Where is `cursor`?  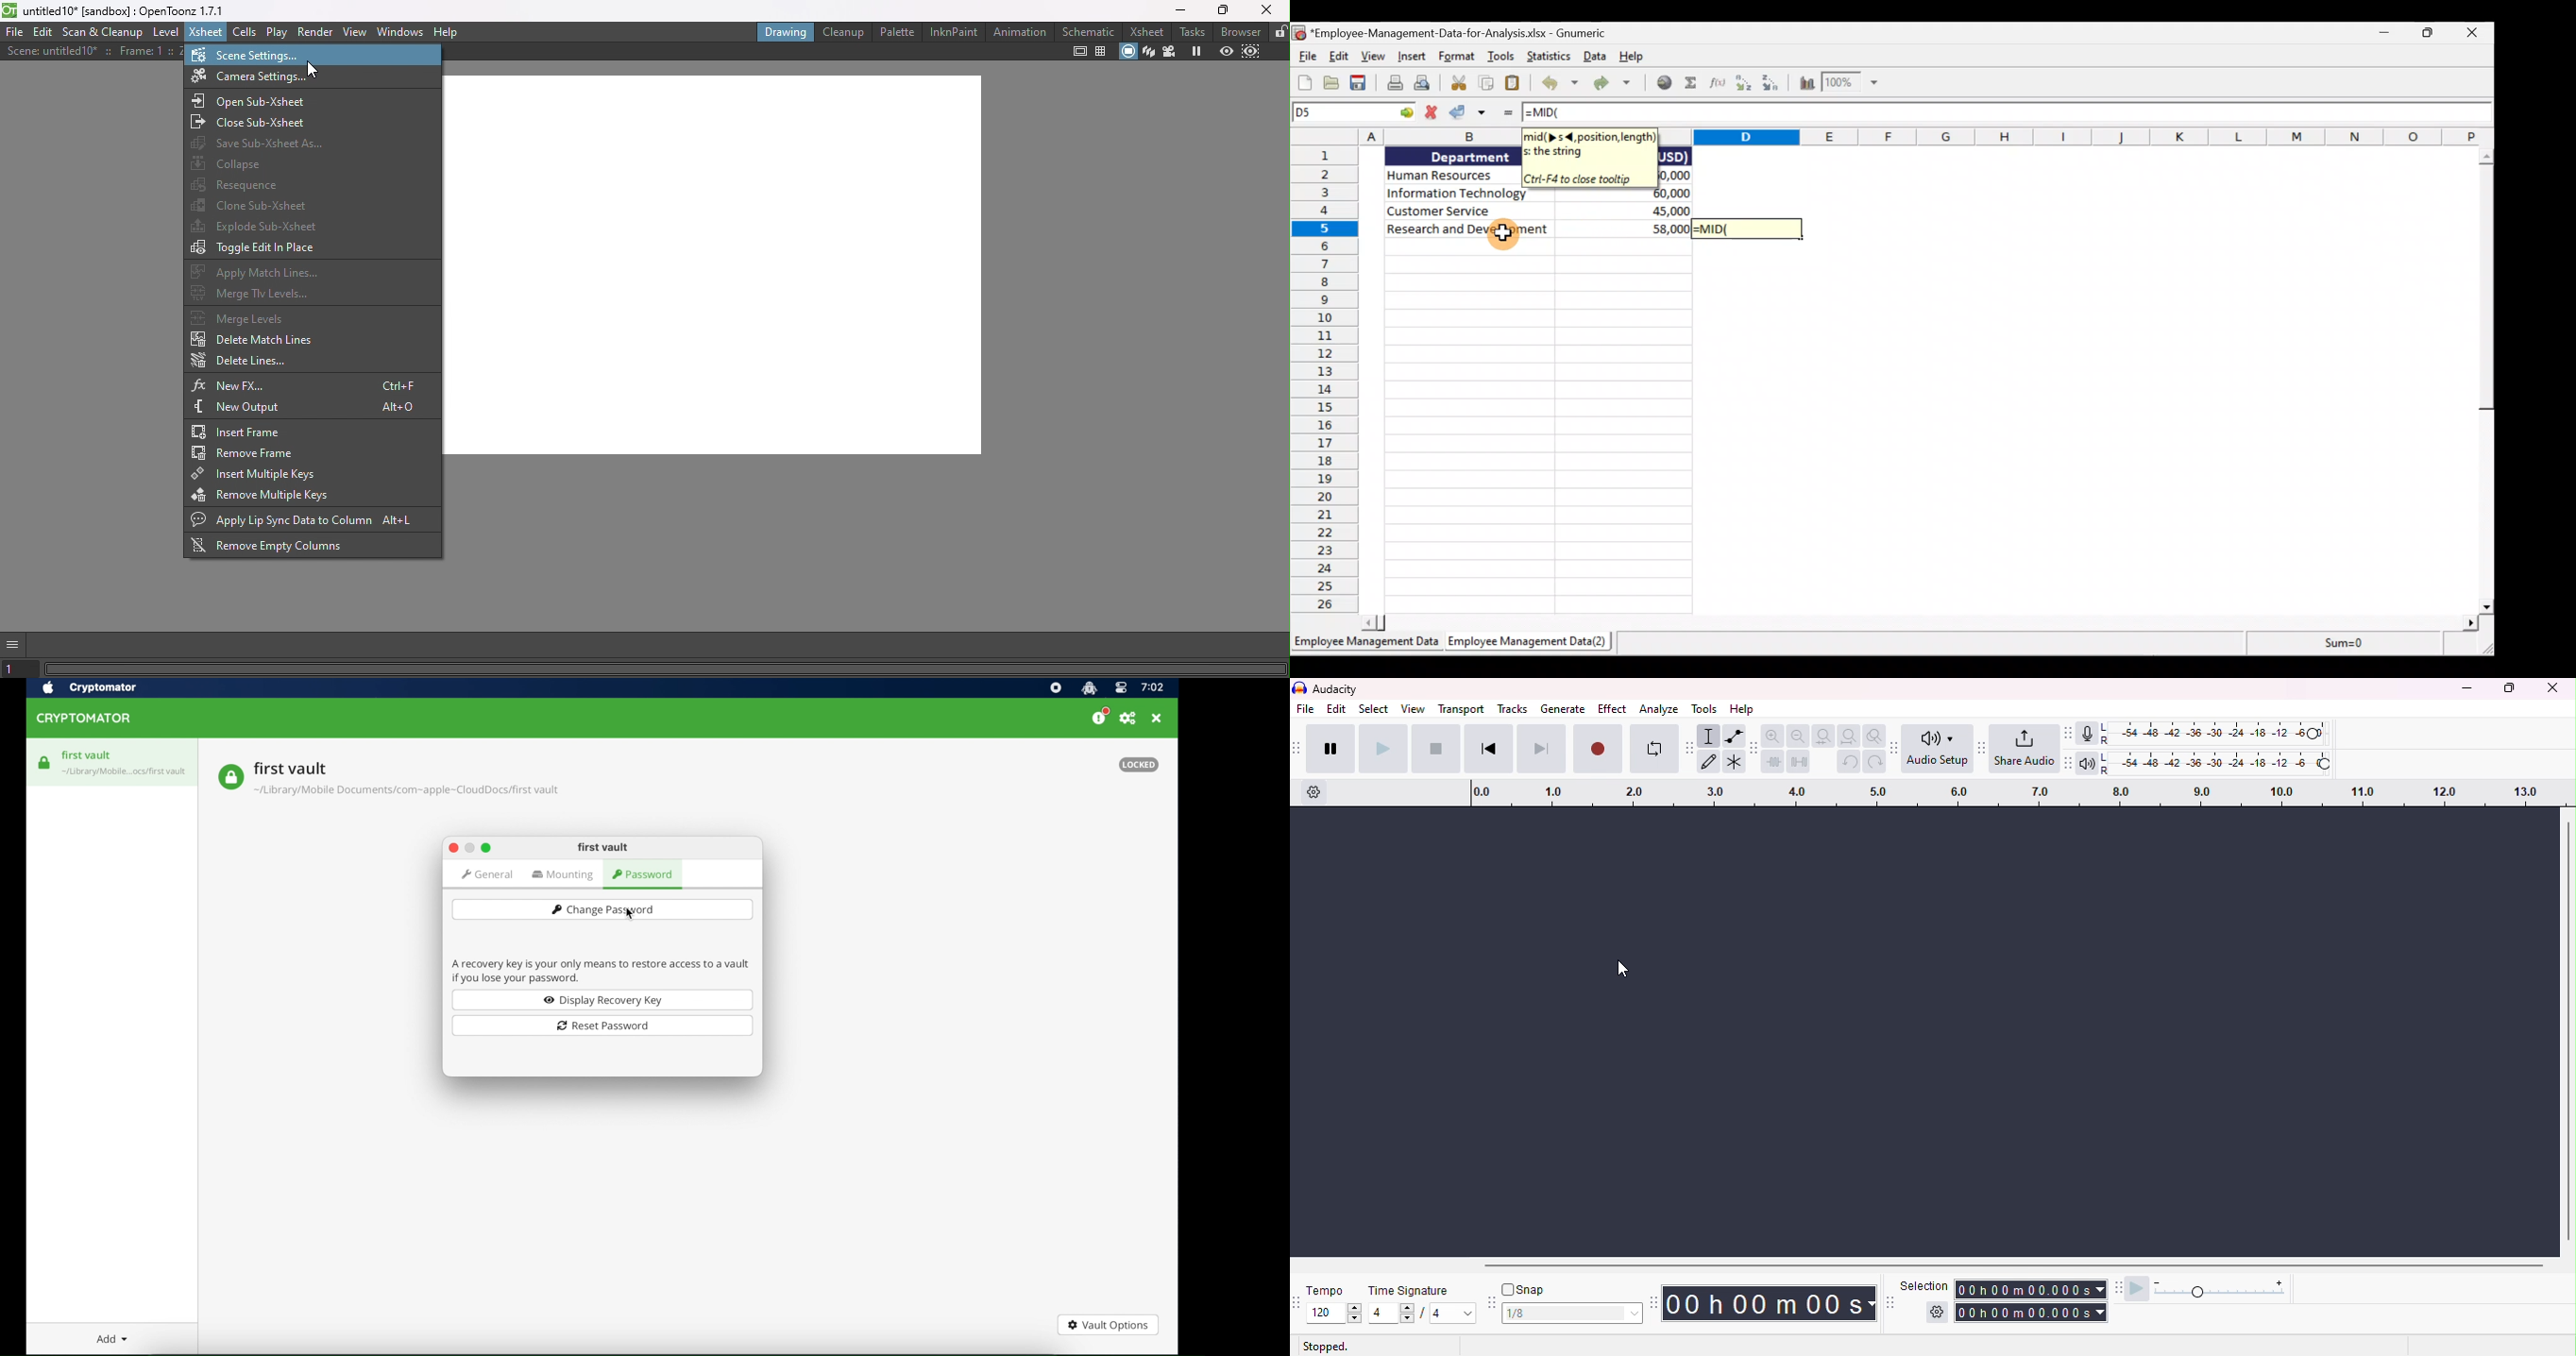 cursor is located at coordinates (1621, 969).